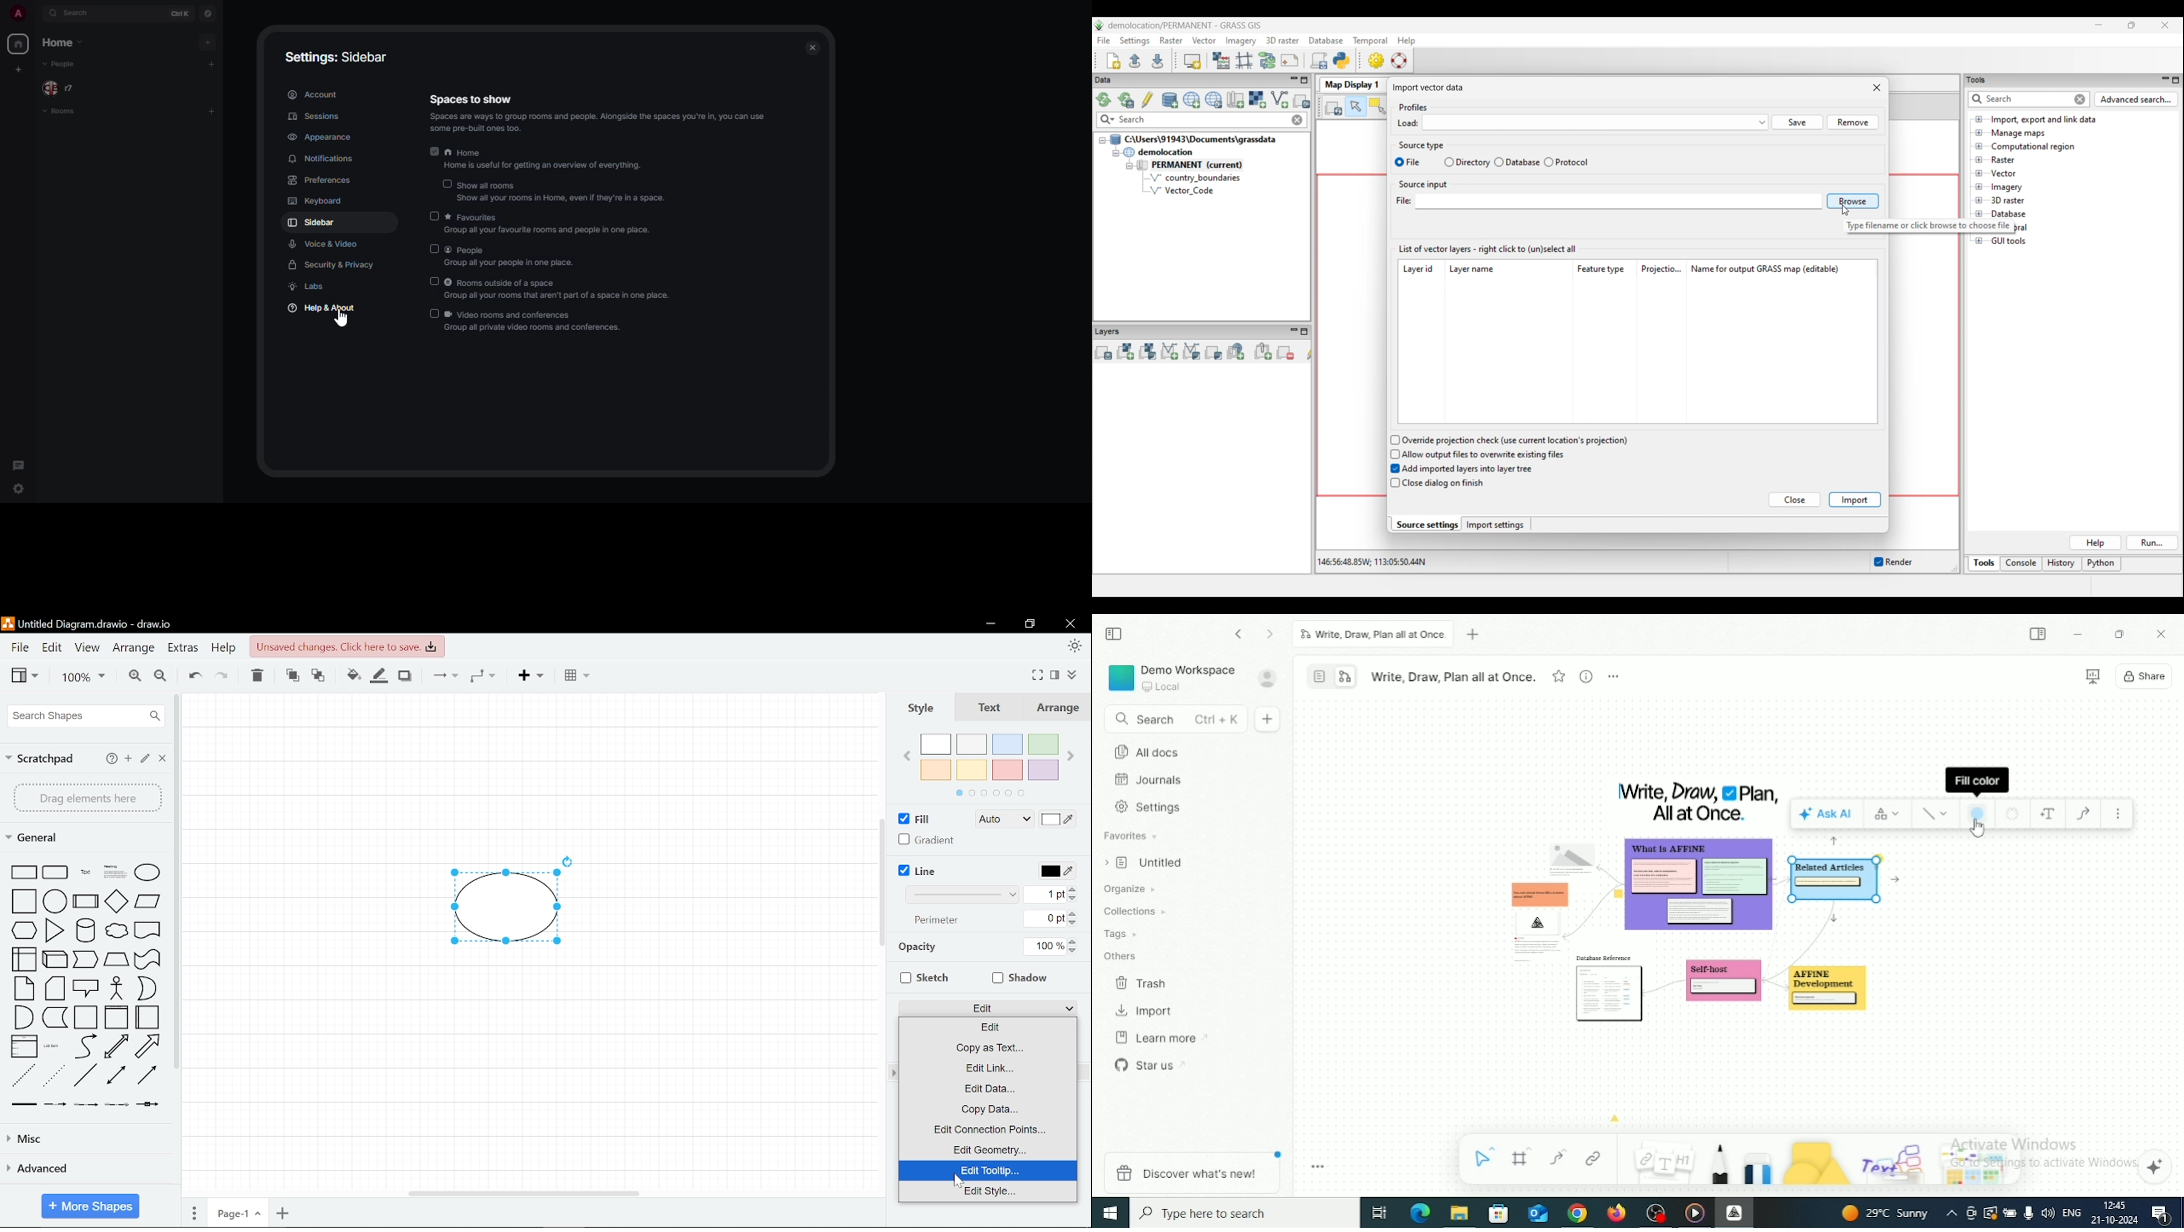 This screenshot has height=1232, width=2184. I want to click on Restore Down, so click(2121, 634).